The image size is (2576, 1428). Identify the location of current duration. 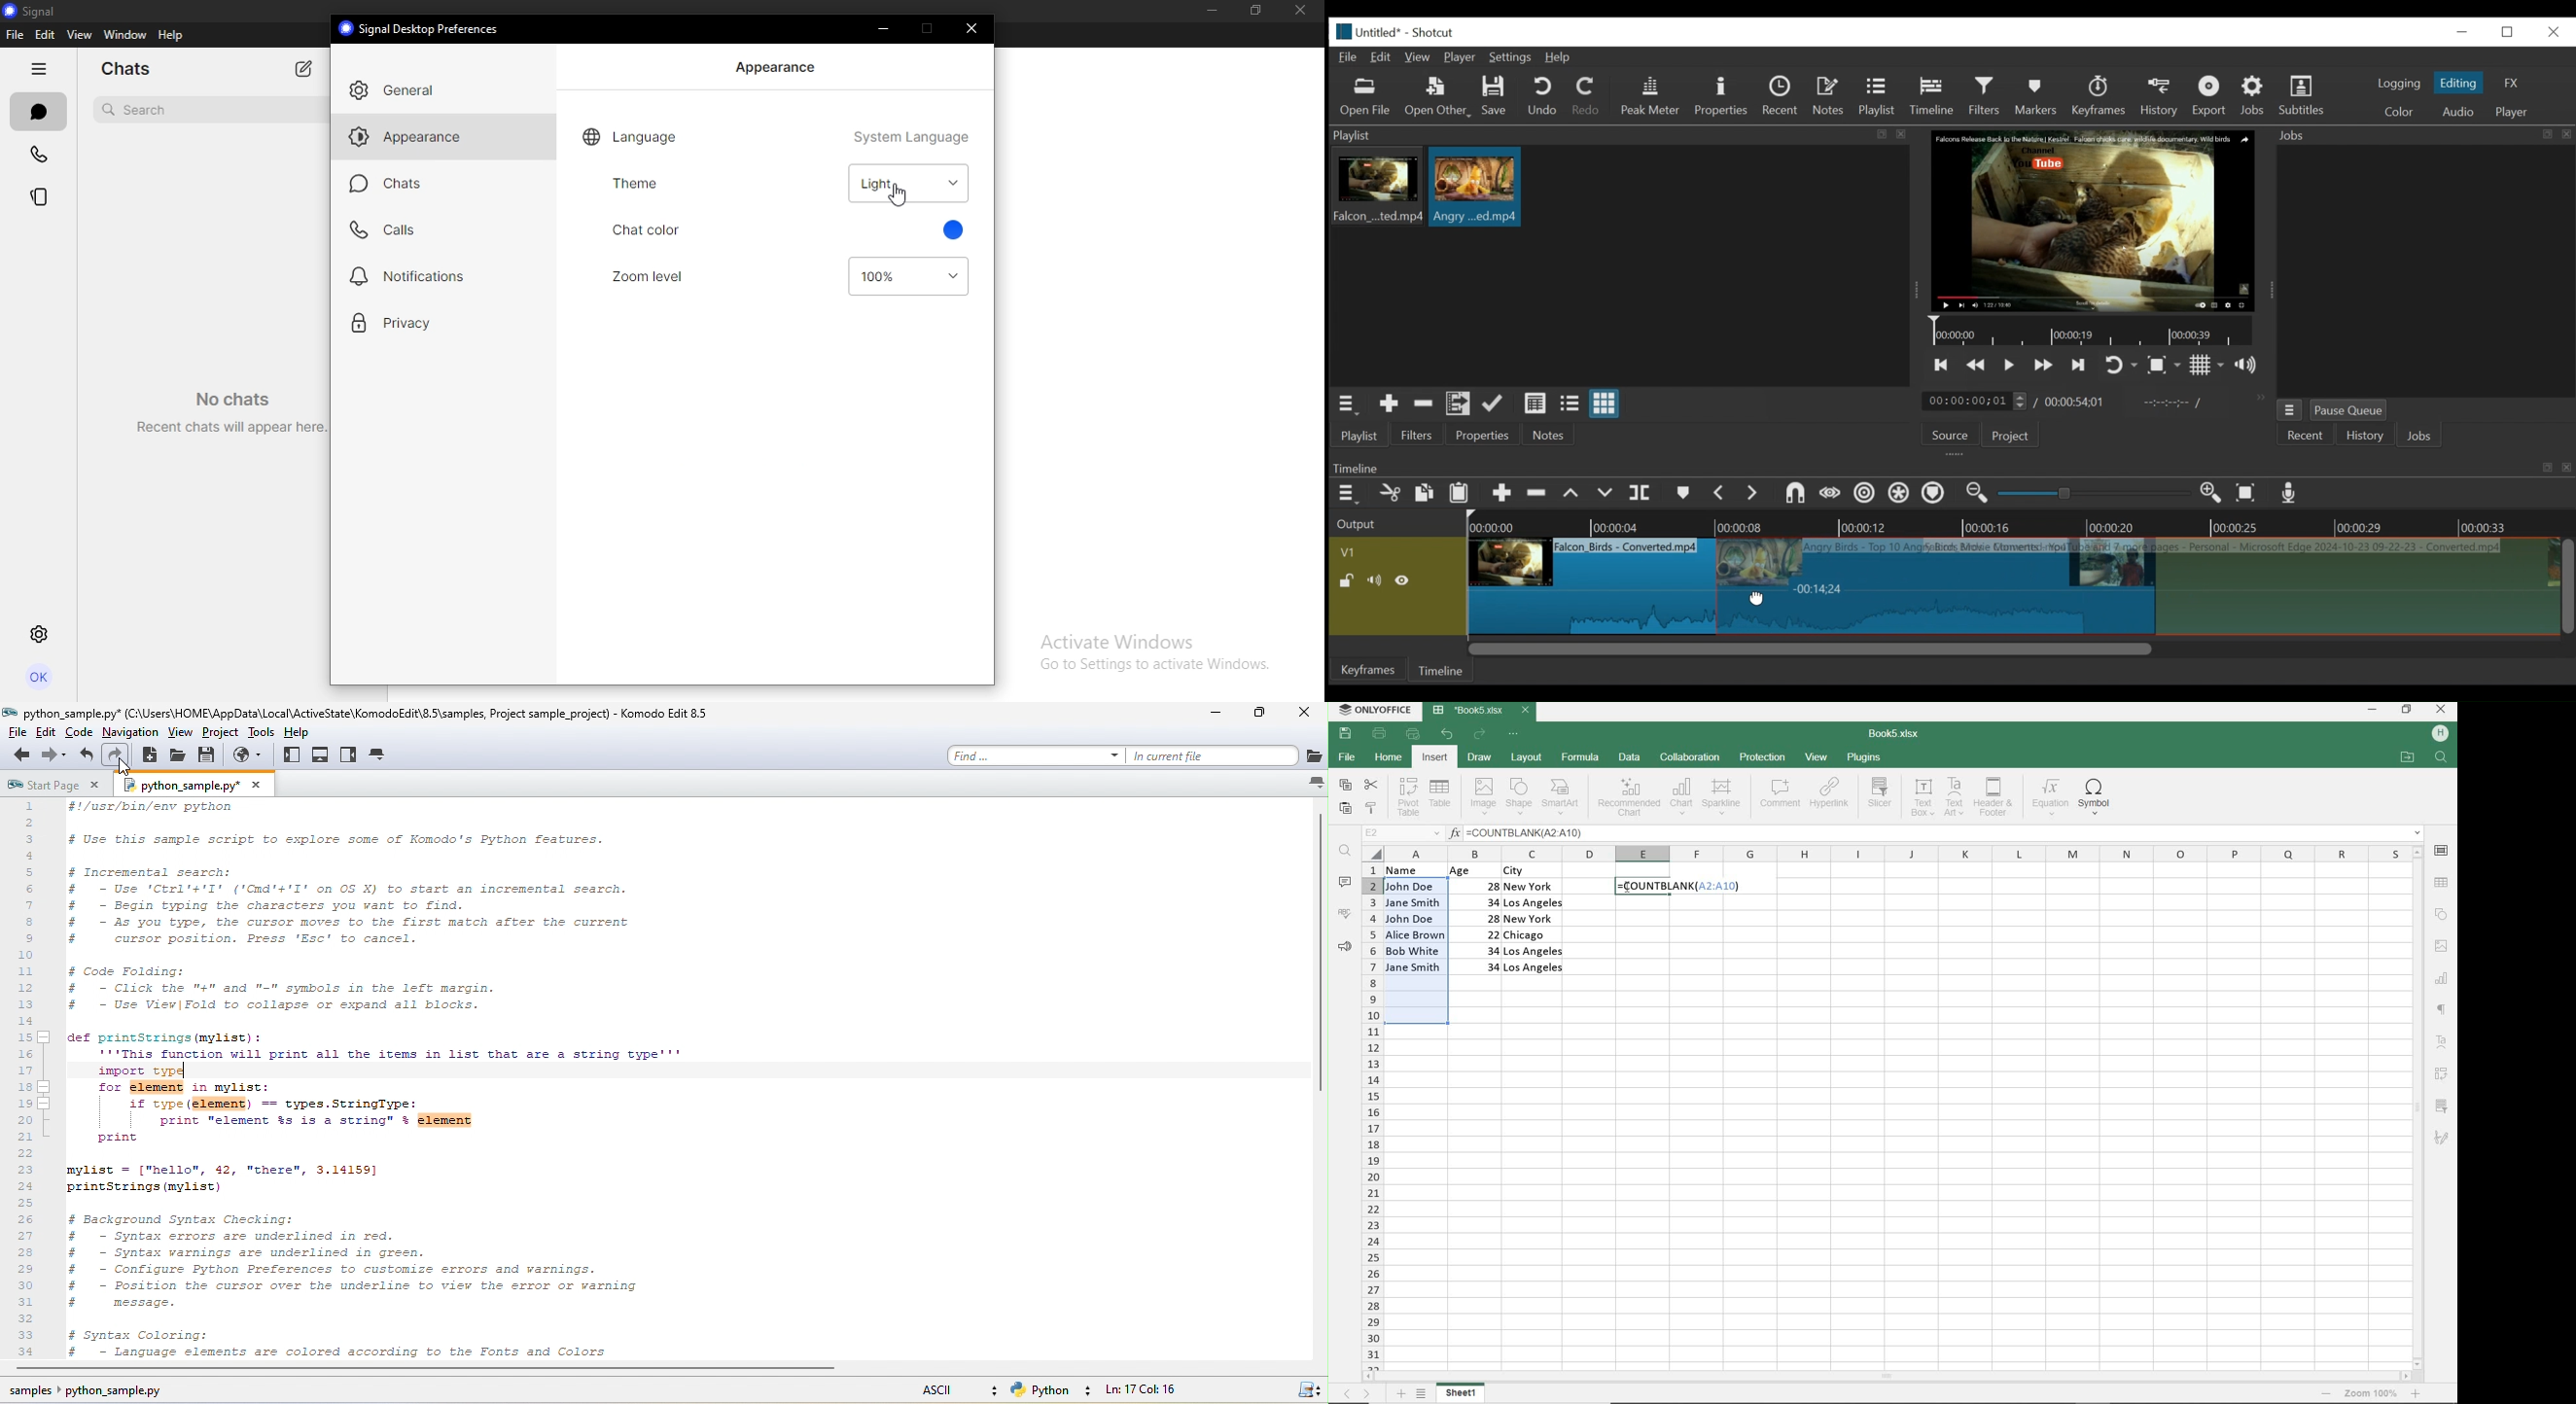
(1977, 402).